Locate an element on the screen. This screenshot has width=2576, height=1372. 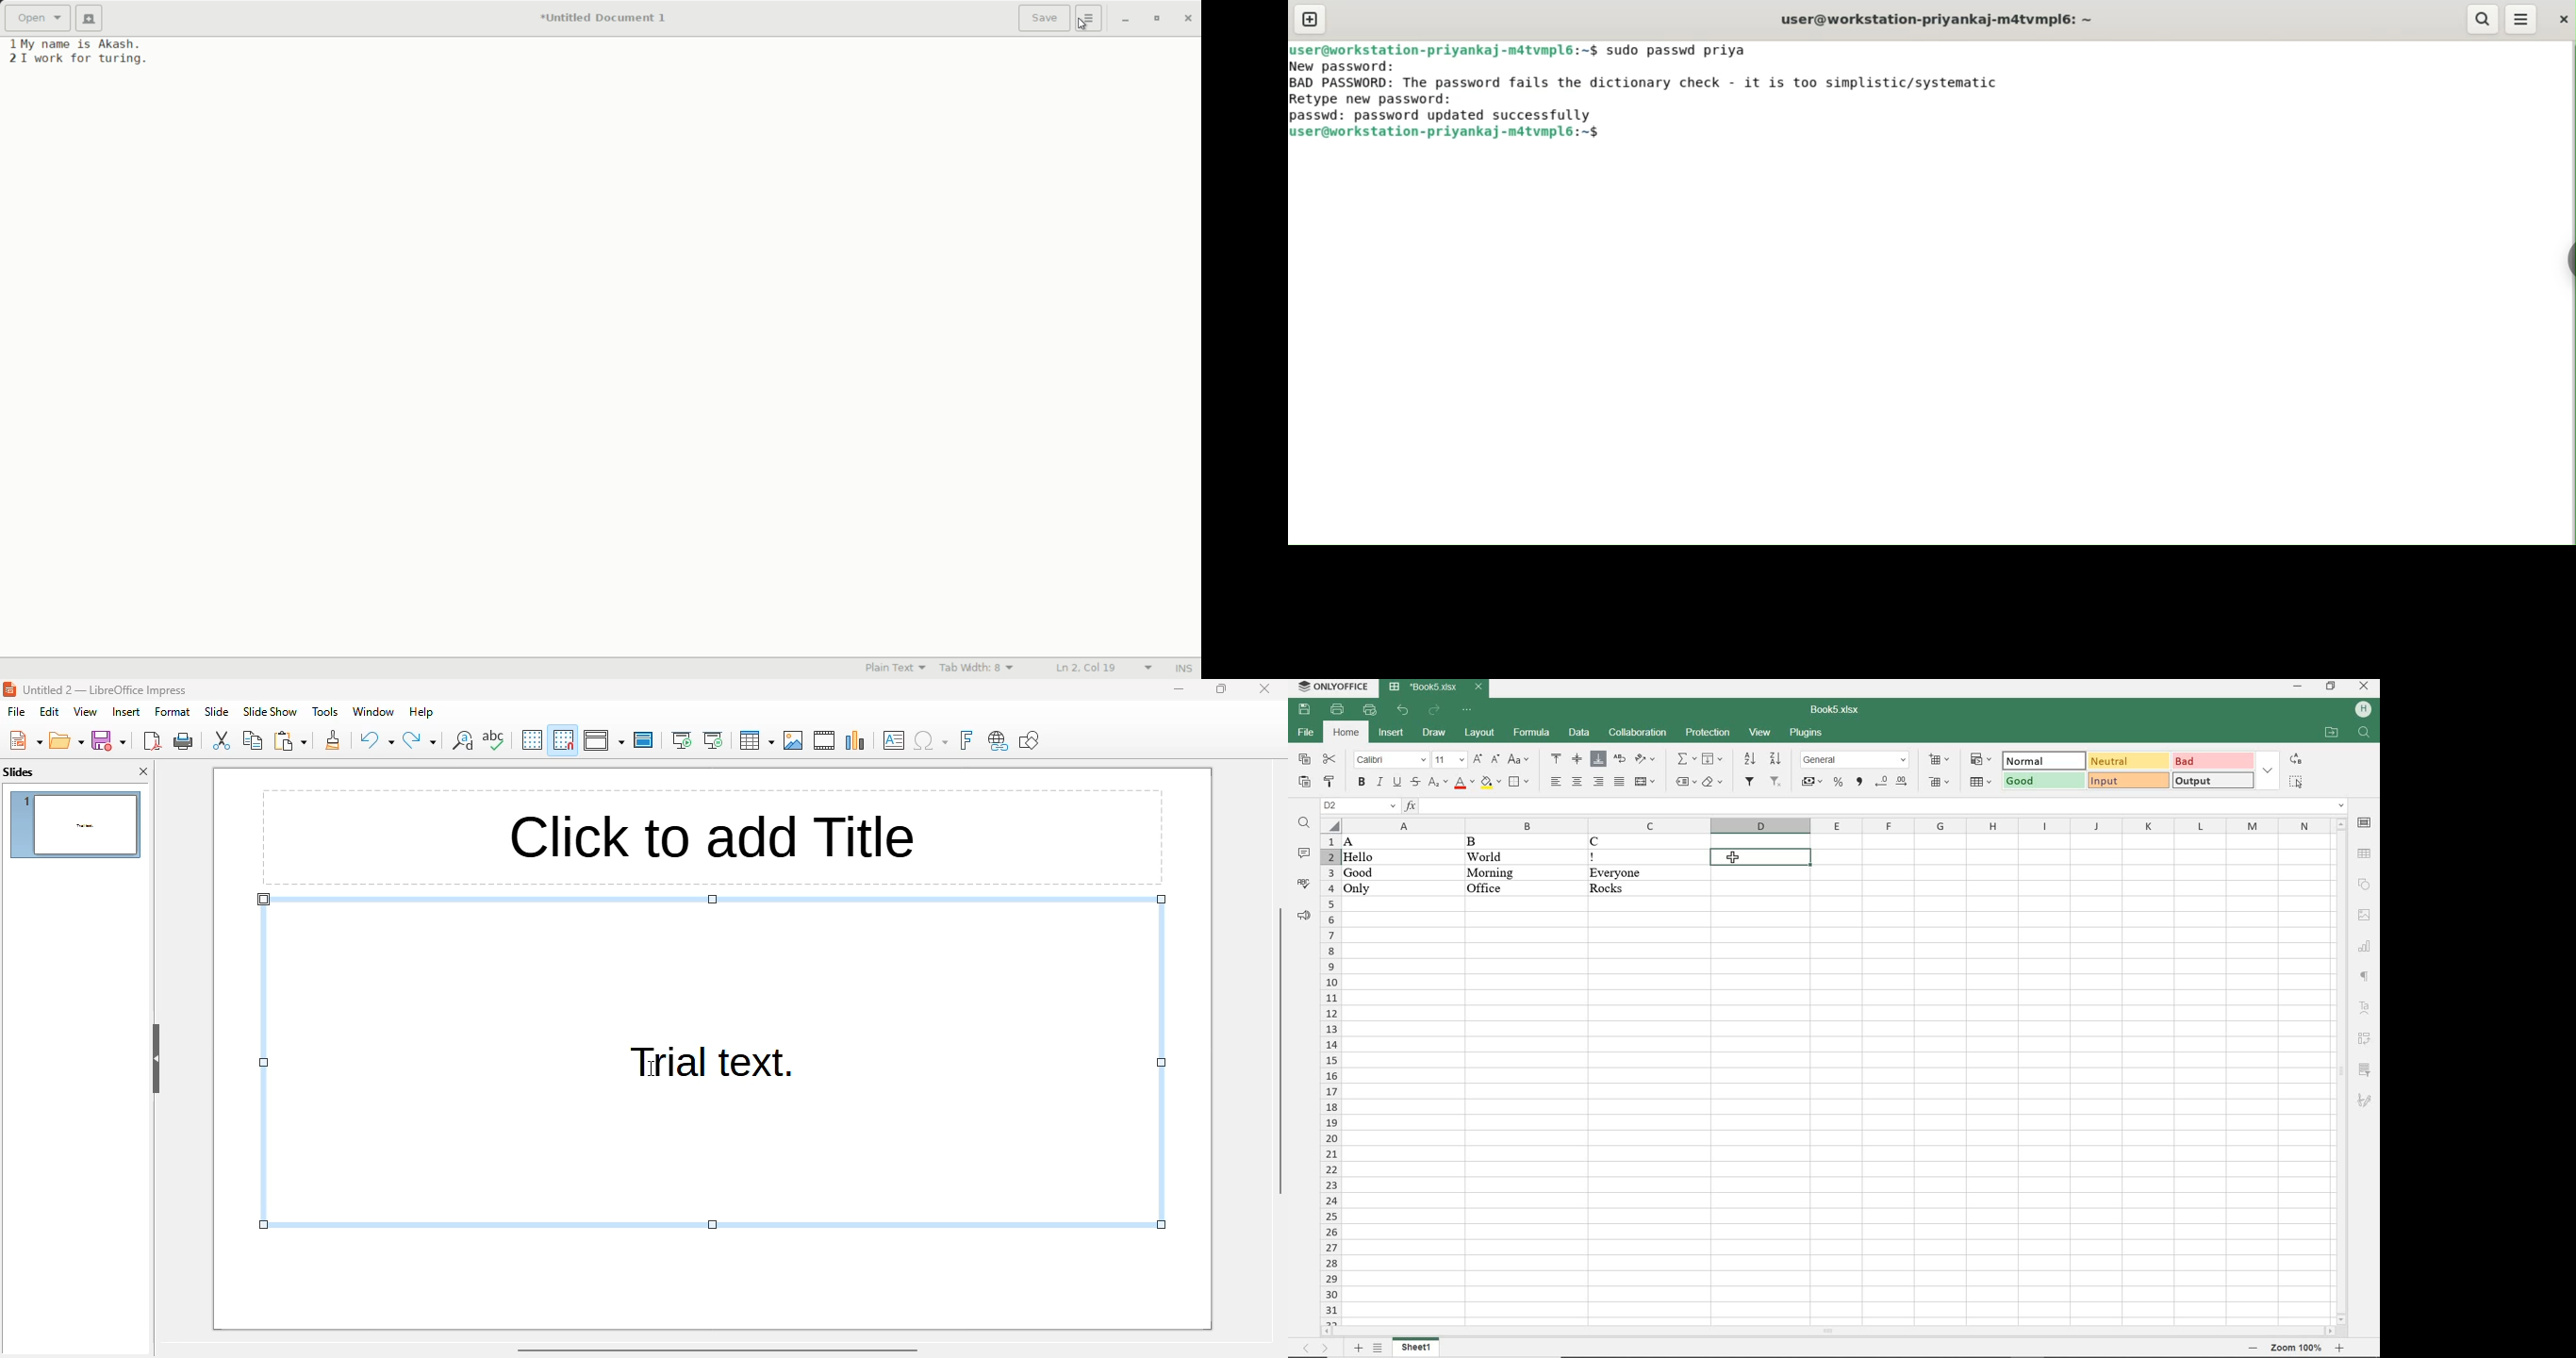
ALIGN LEFT is located at coordinates (1557, 781).